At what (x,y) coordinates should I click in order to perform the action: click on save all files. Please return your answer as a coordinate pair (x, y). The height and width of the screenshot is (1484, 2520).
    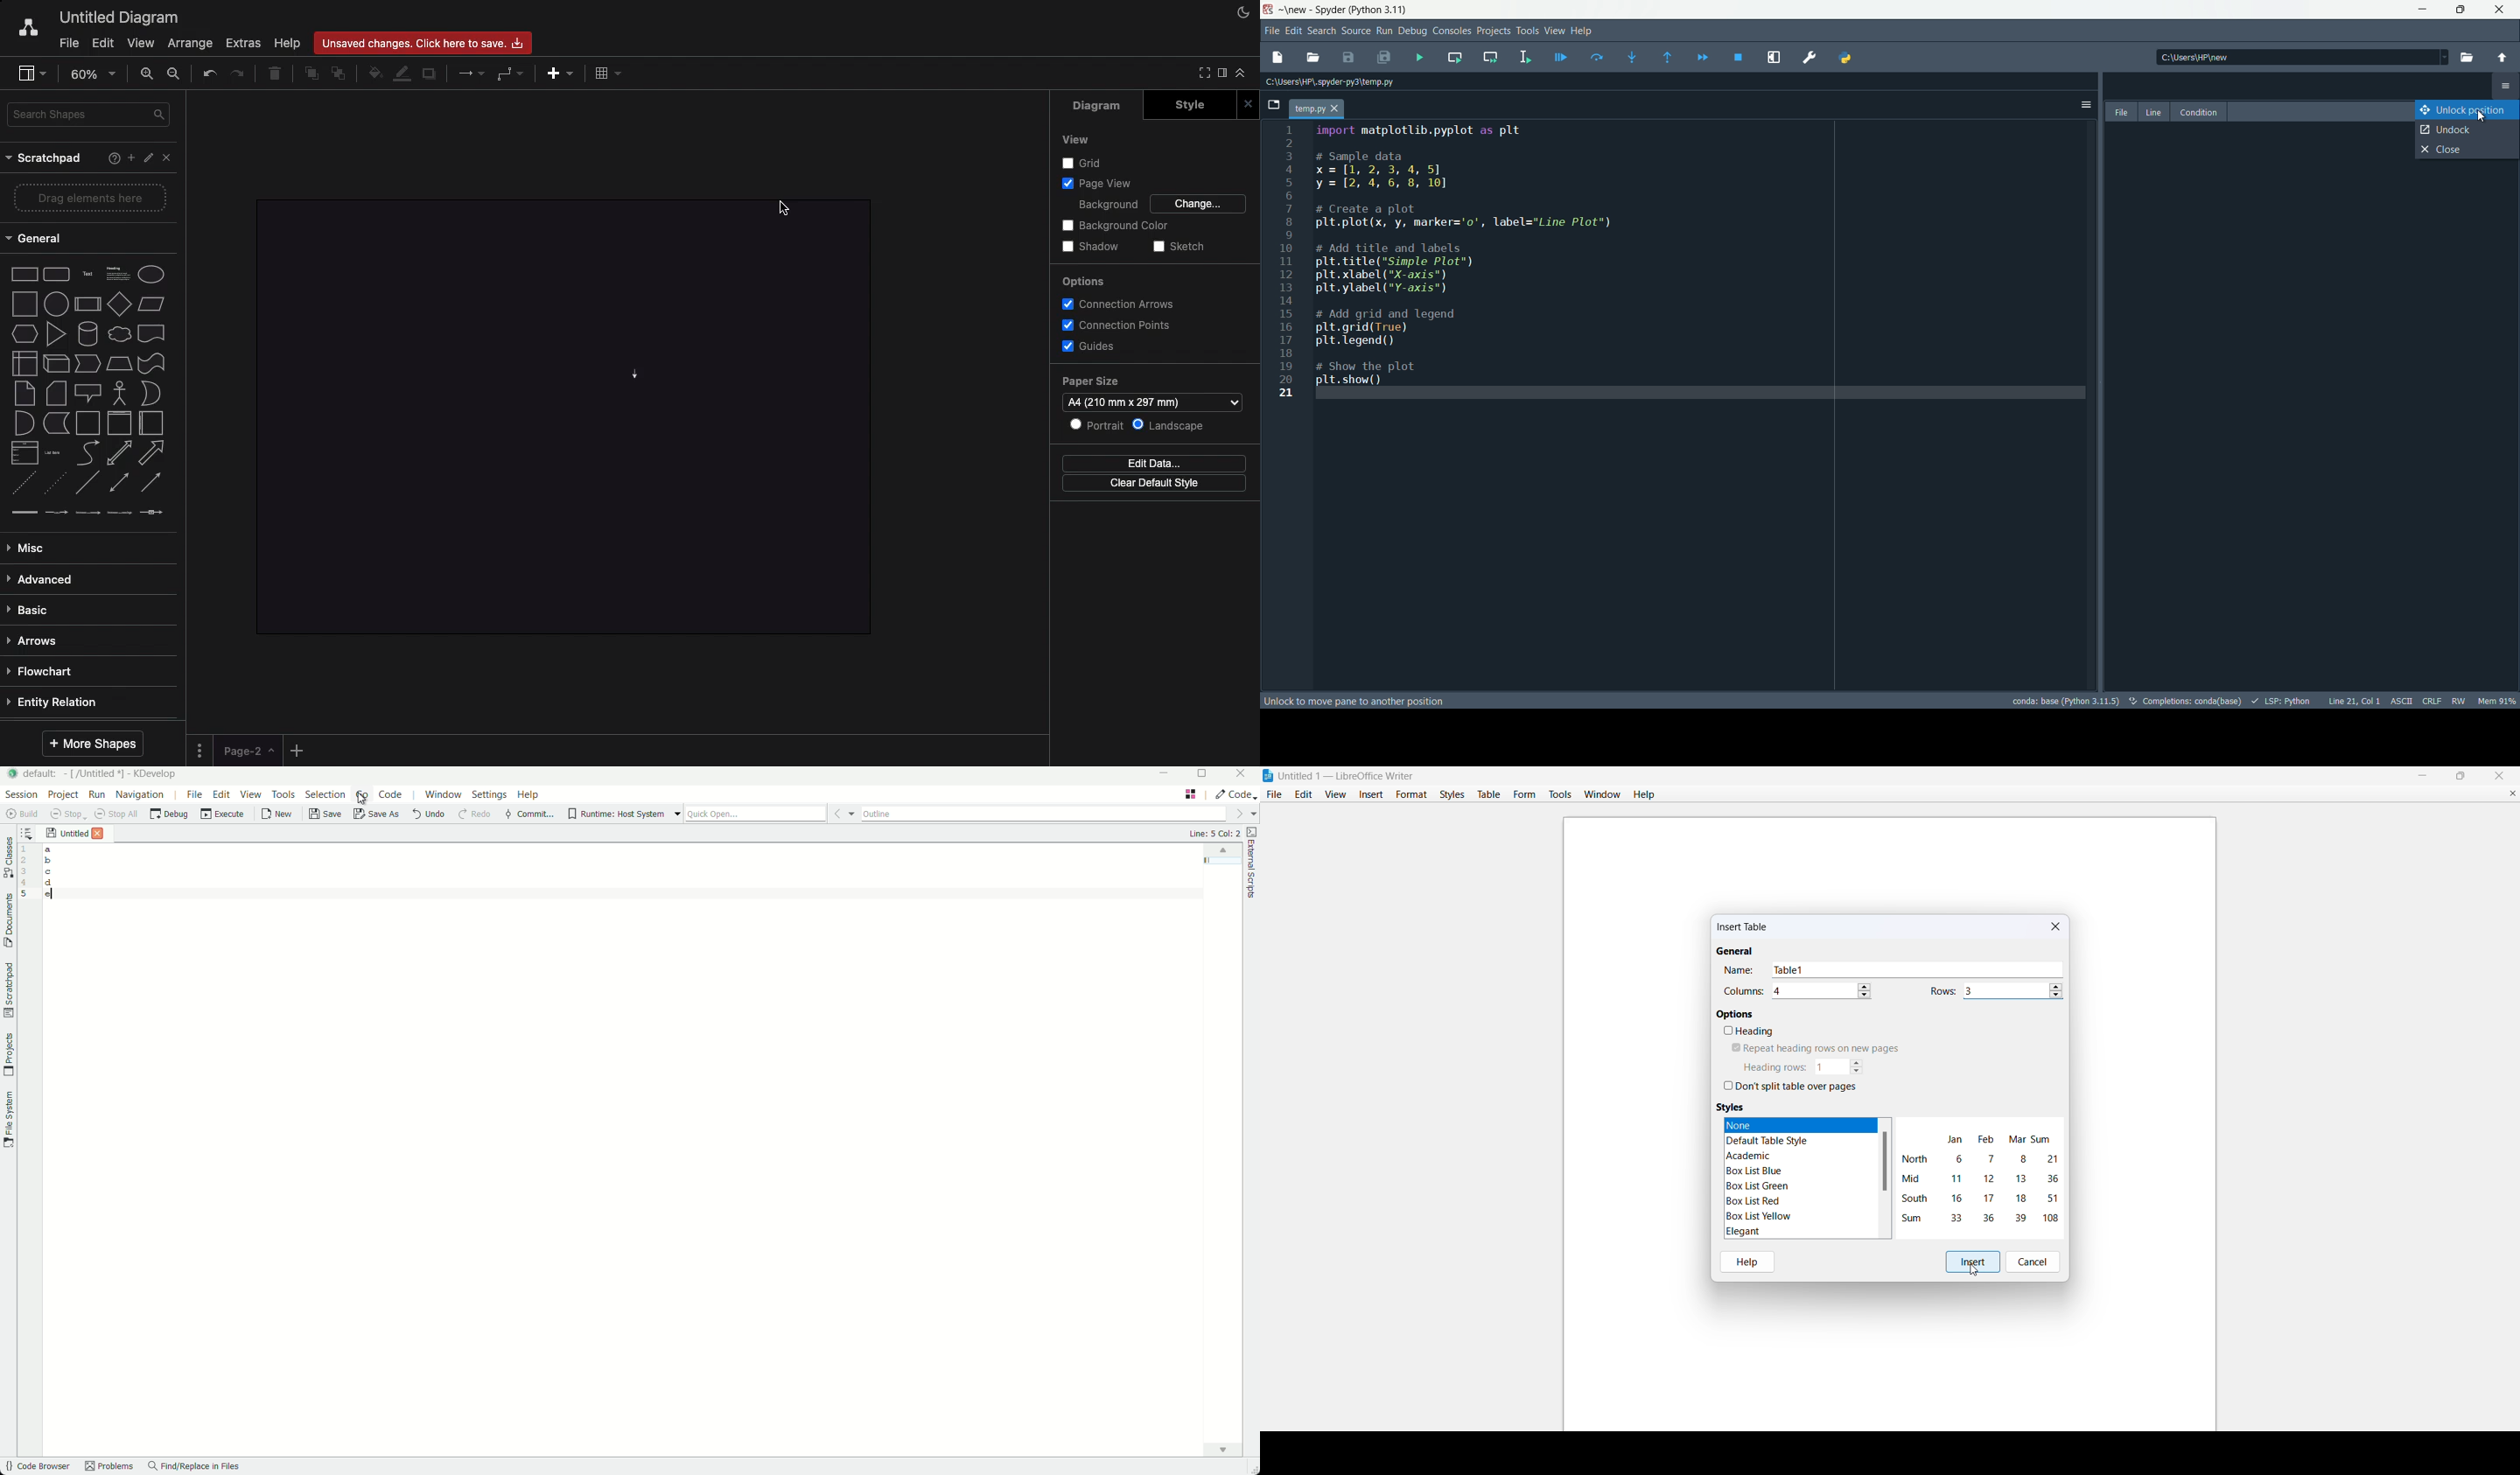
    Looking at the image, I should click on (1386, 59).